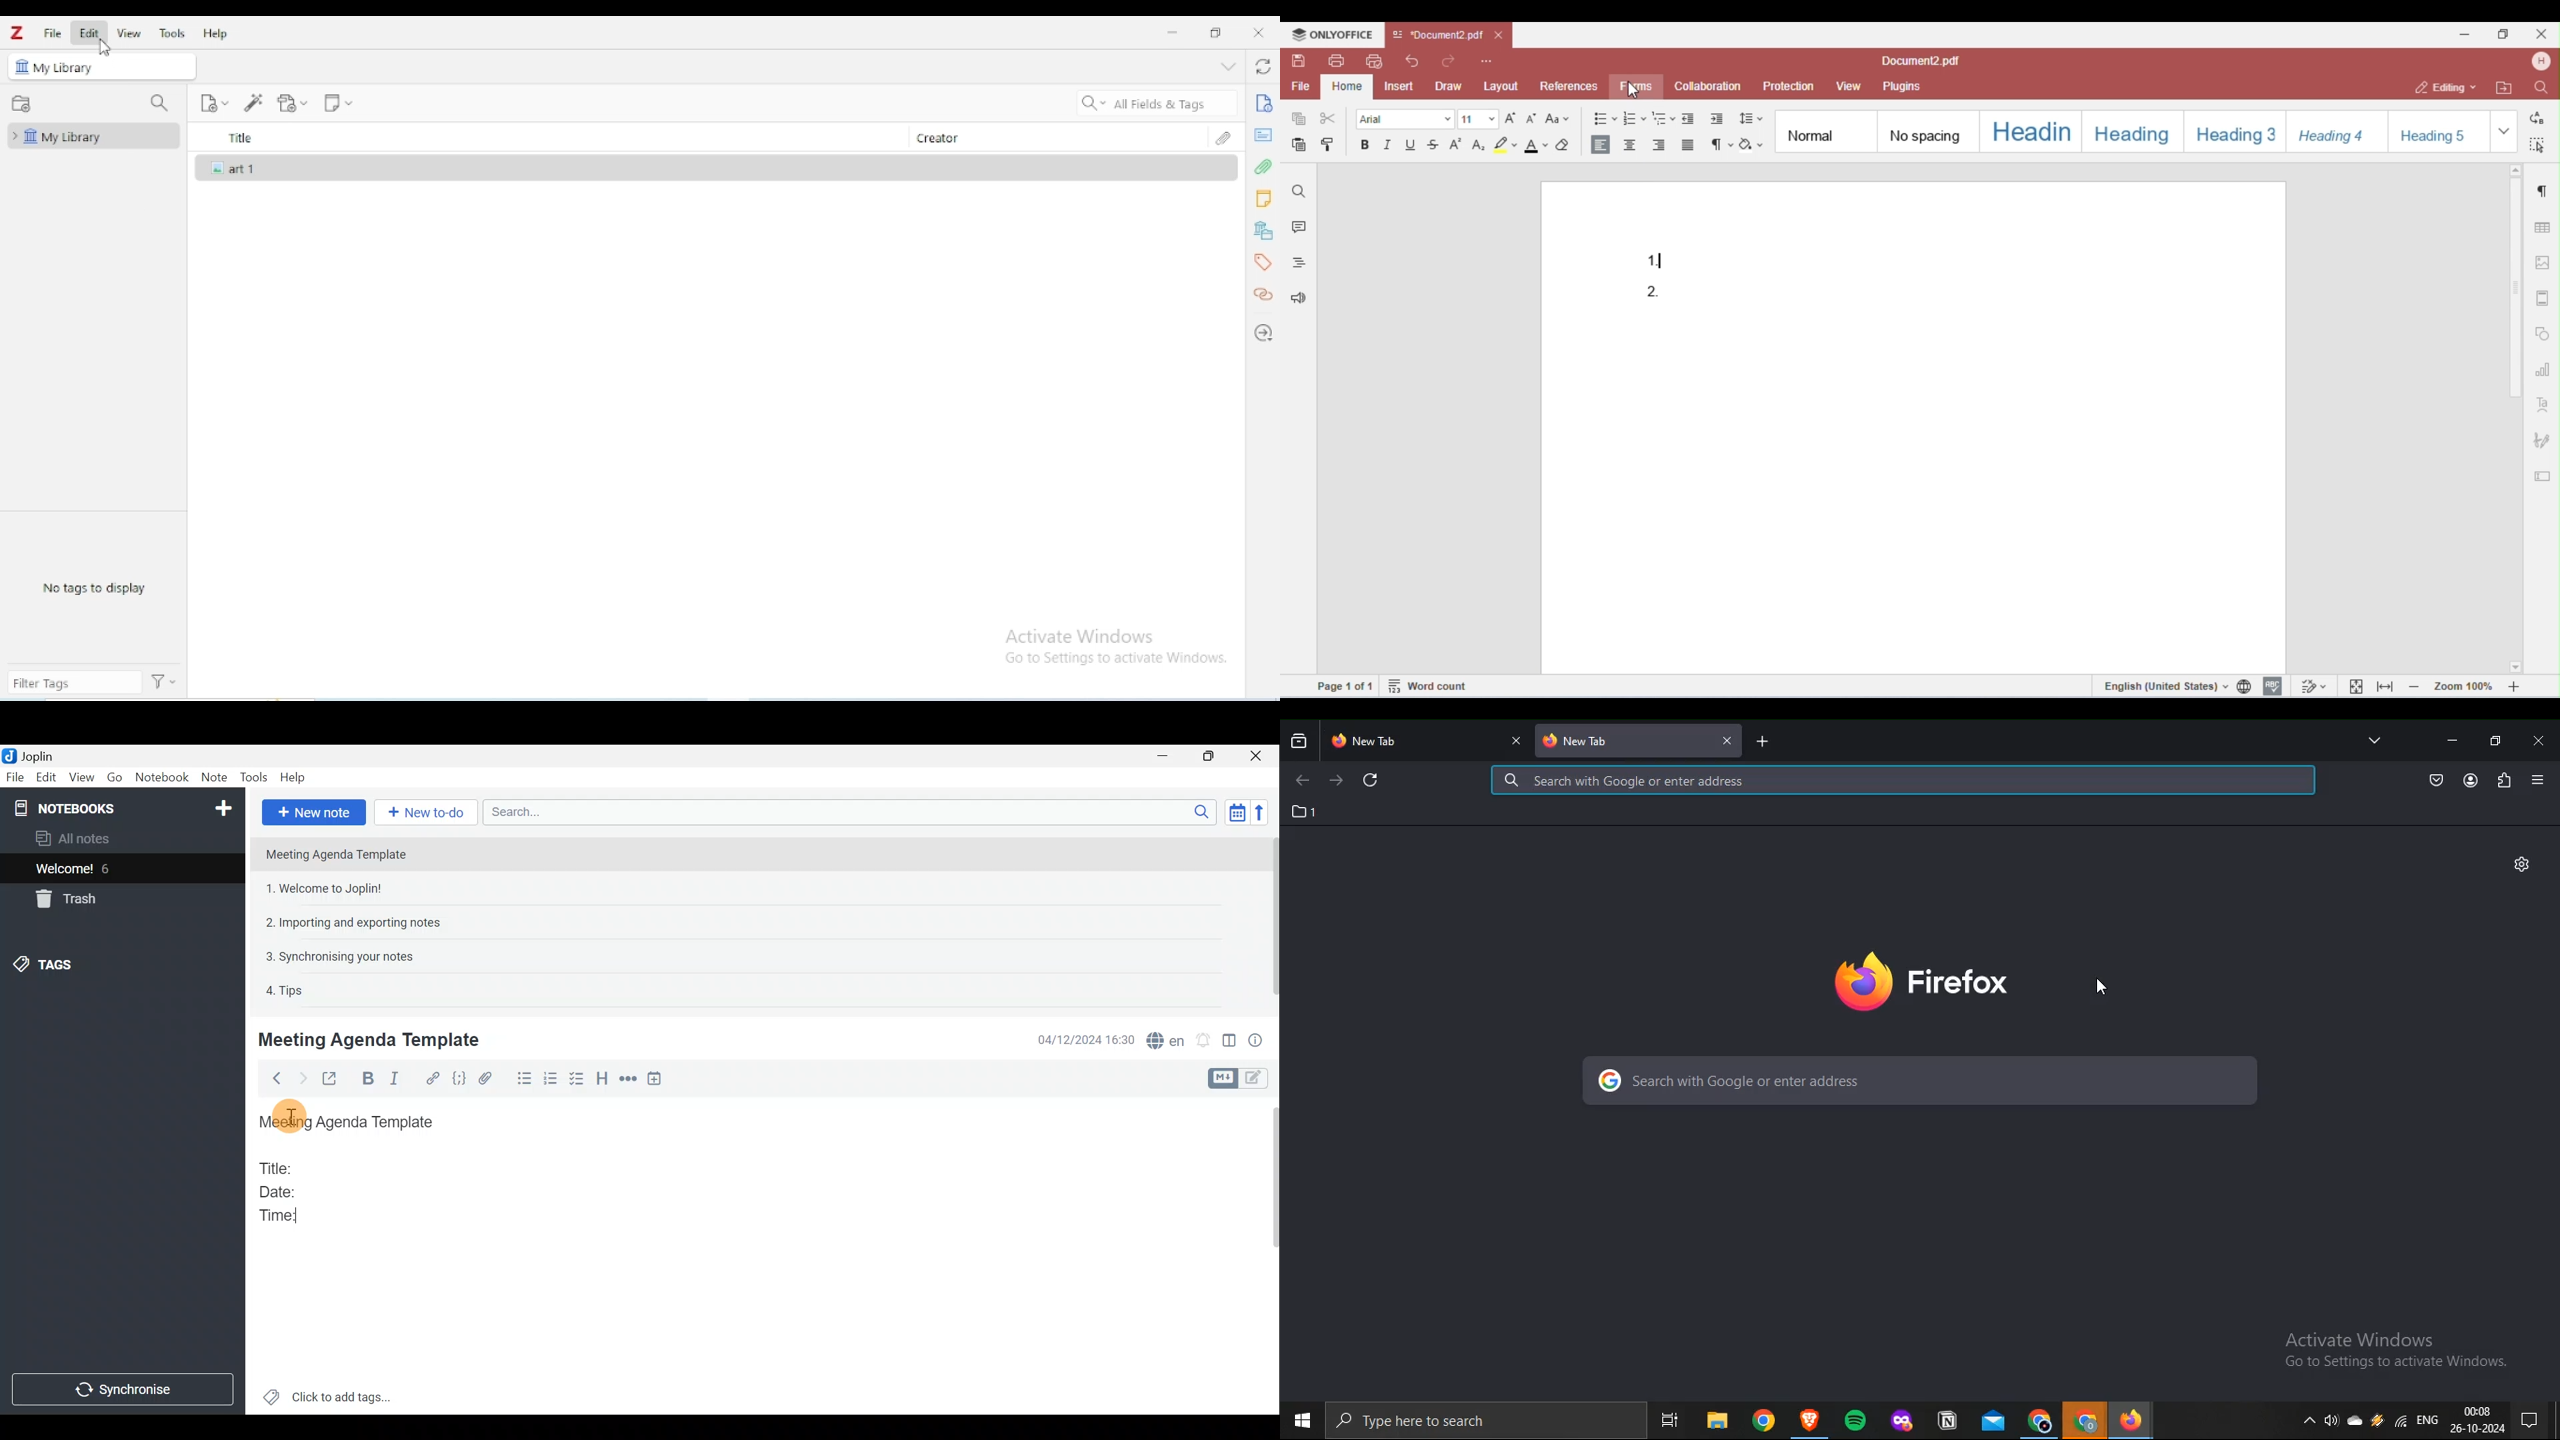 The width and height of the screenshot is (2576, 1456). I want to click on Notebooks, so click(125, 807).